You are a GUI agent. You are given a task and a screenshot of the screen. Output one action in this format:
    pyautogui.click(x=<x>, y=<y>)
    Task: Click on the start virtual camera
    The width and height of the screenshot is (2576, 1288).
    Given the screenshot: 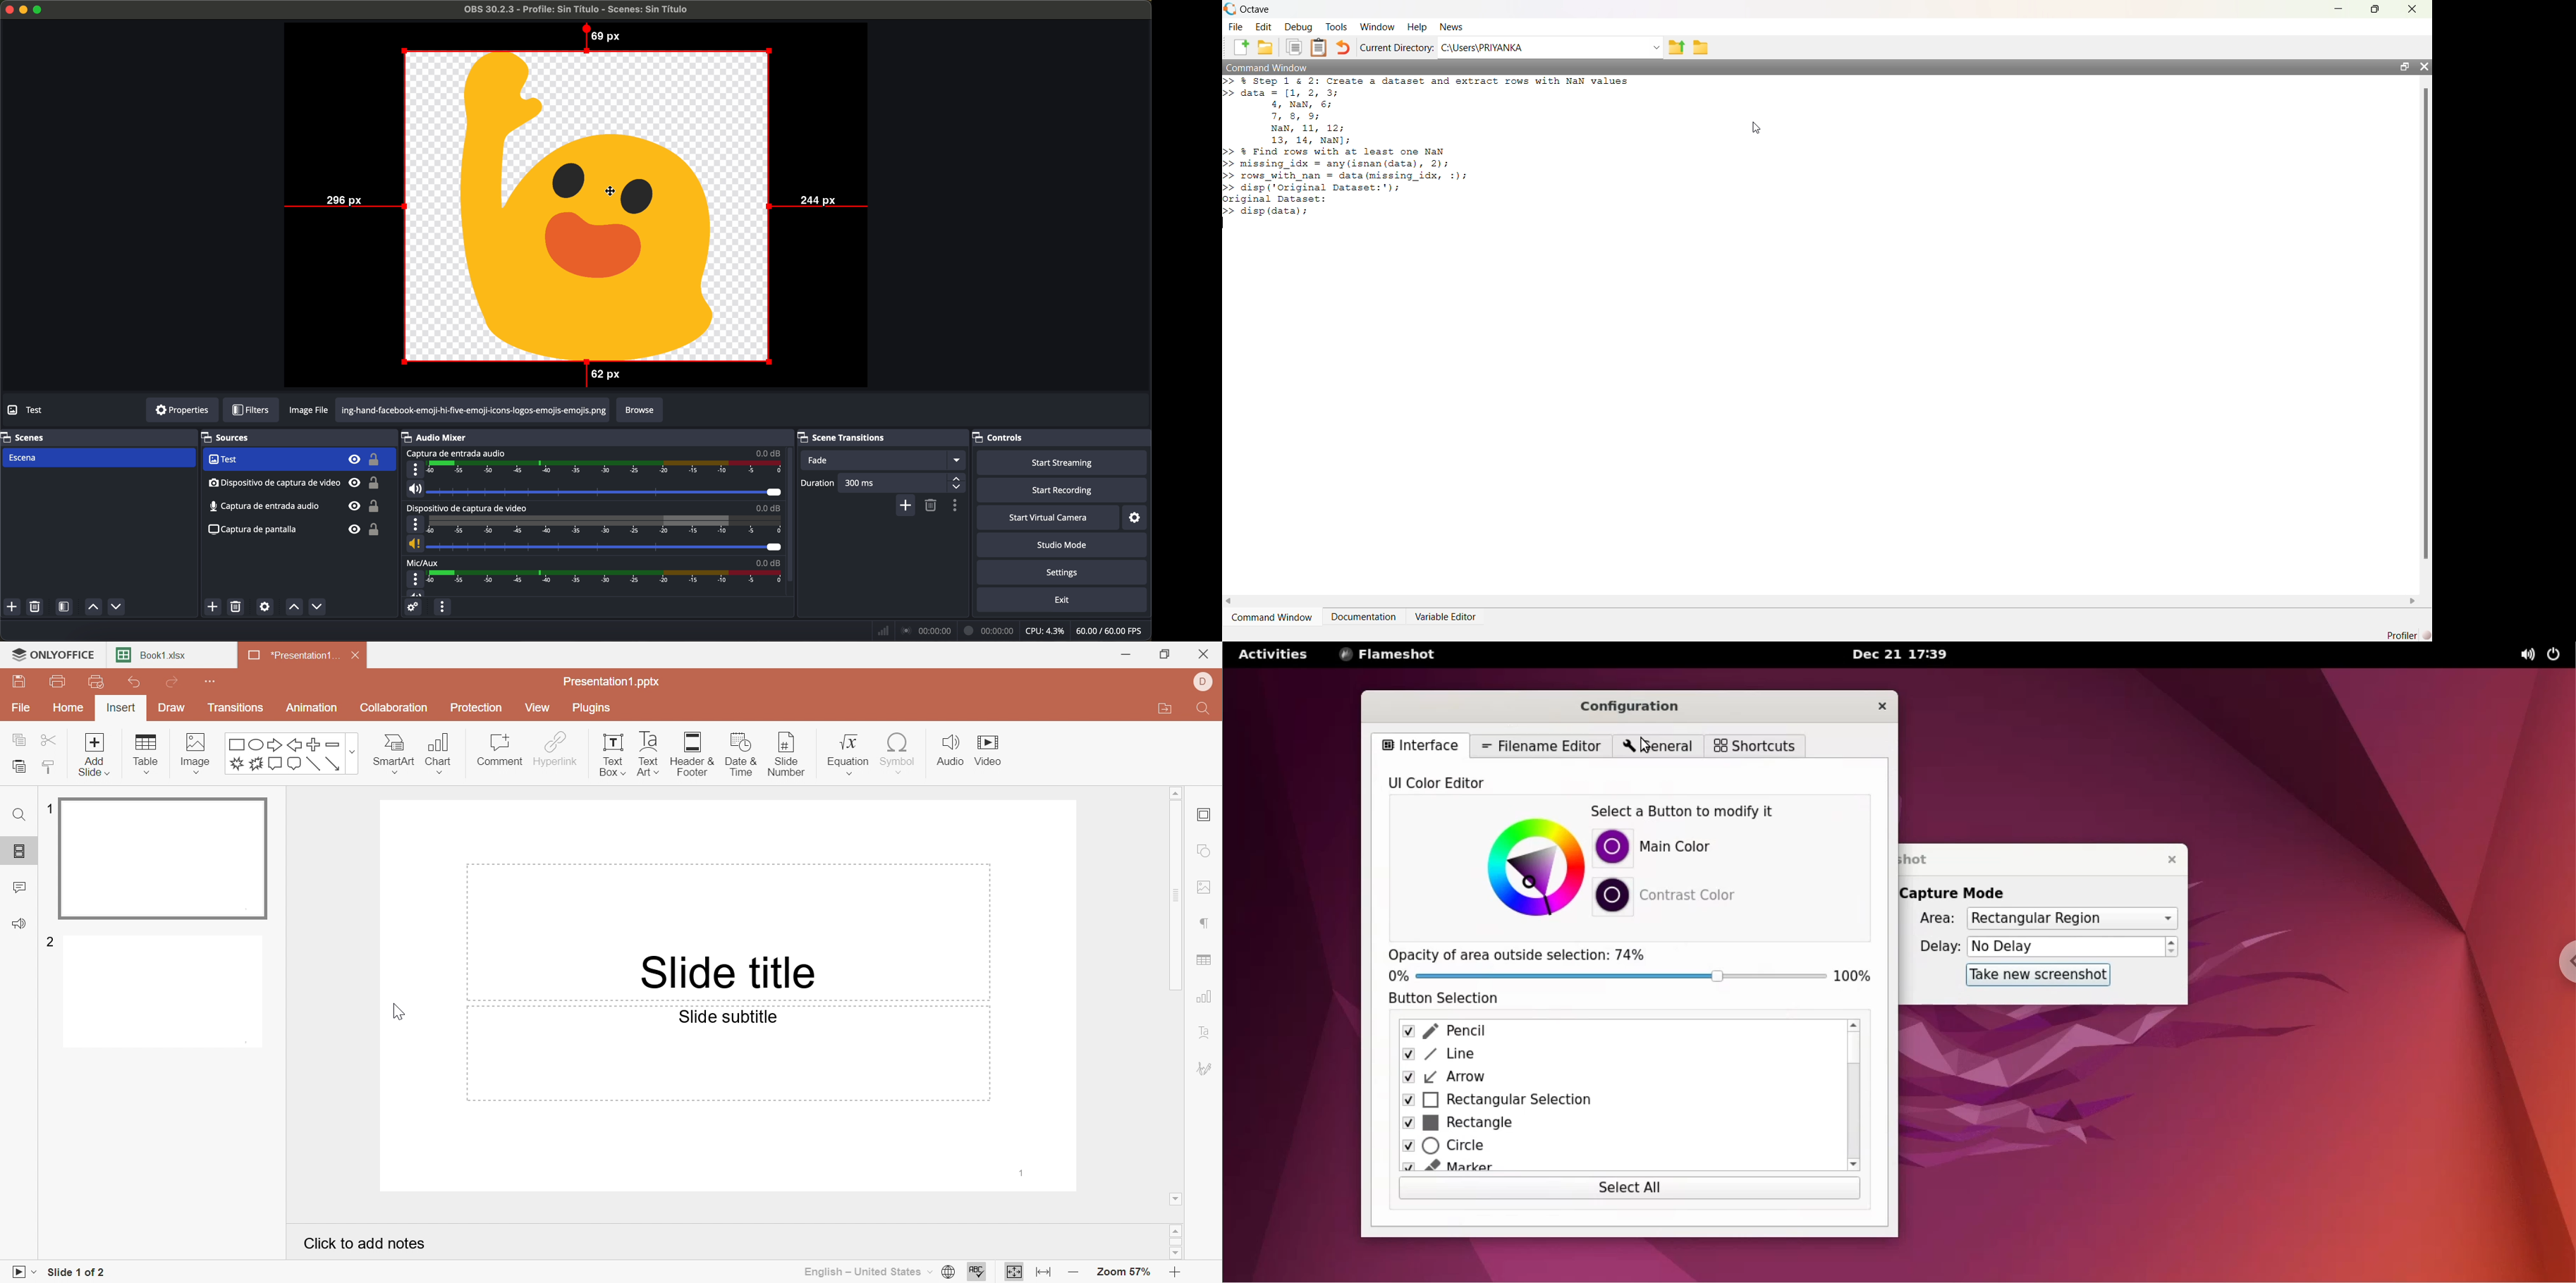 What is the action you would take?
    pyautogui.click(x=1048, y=517)
    